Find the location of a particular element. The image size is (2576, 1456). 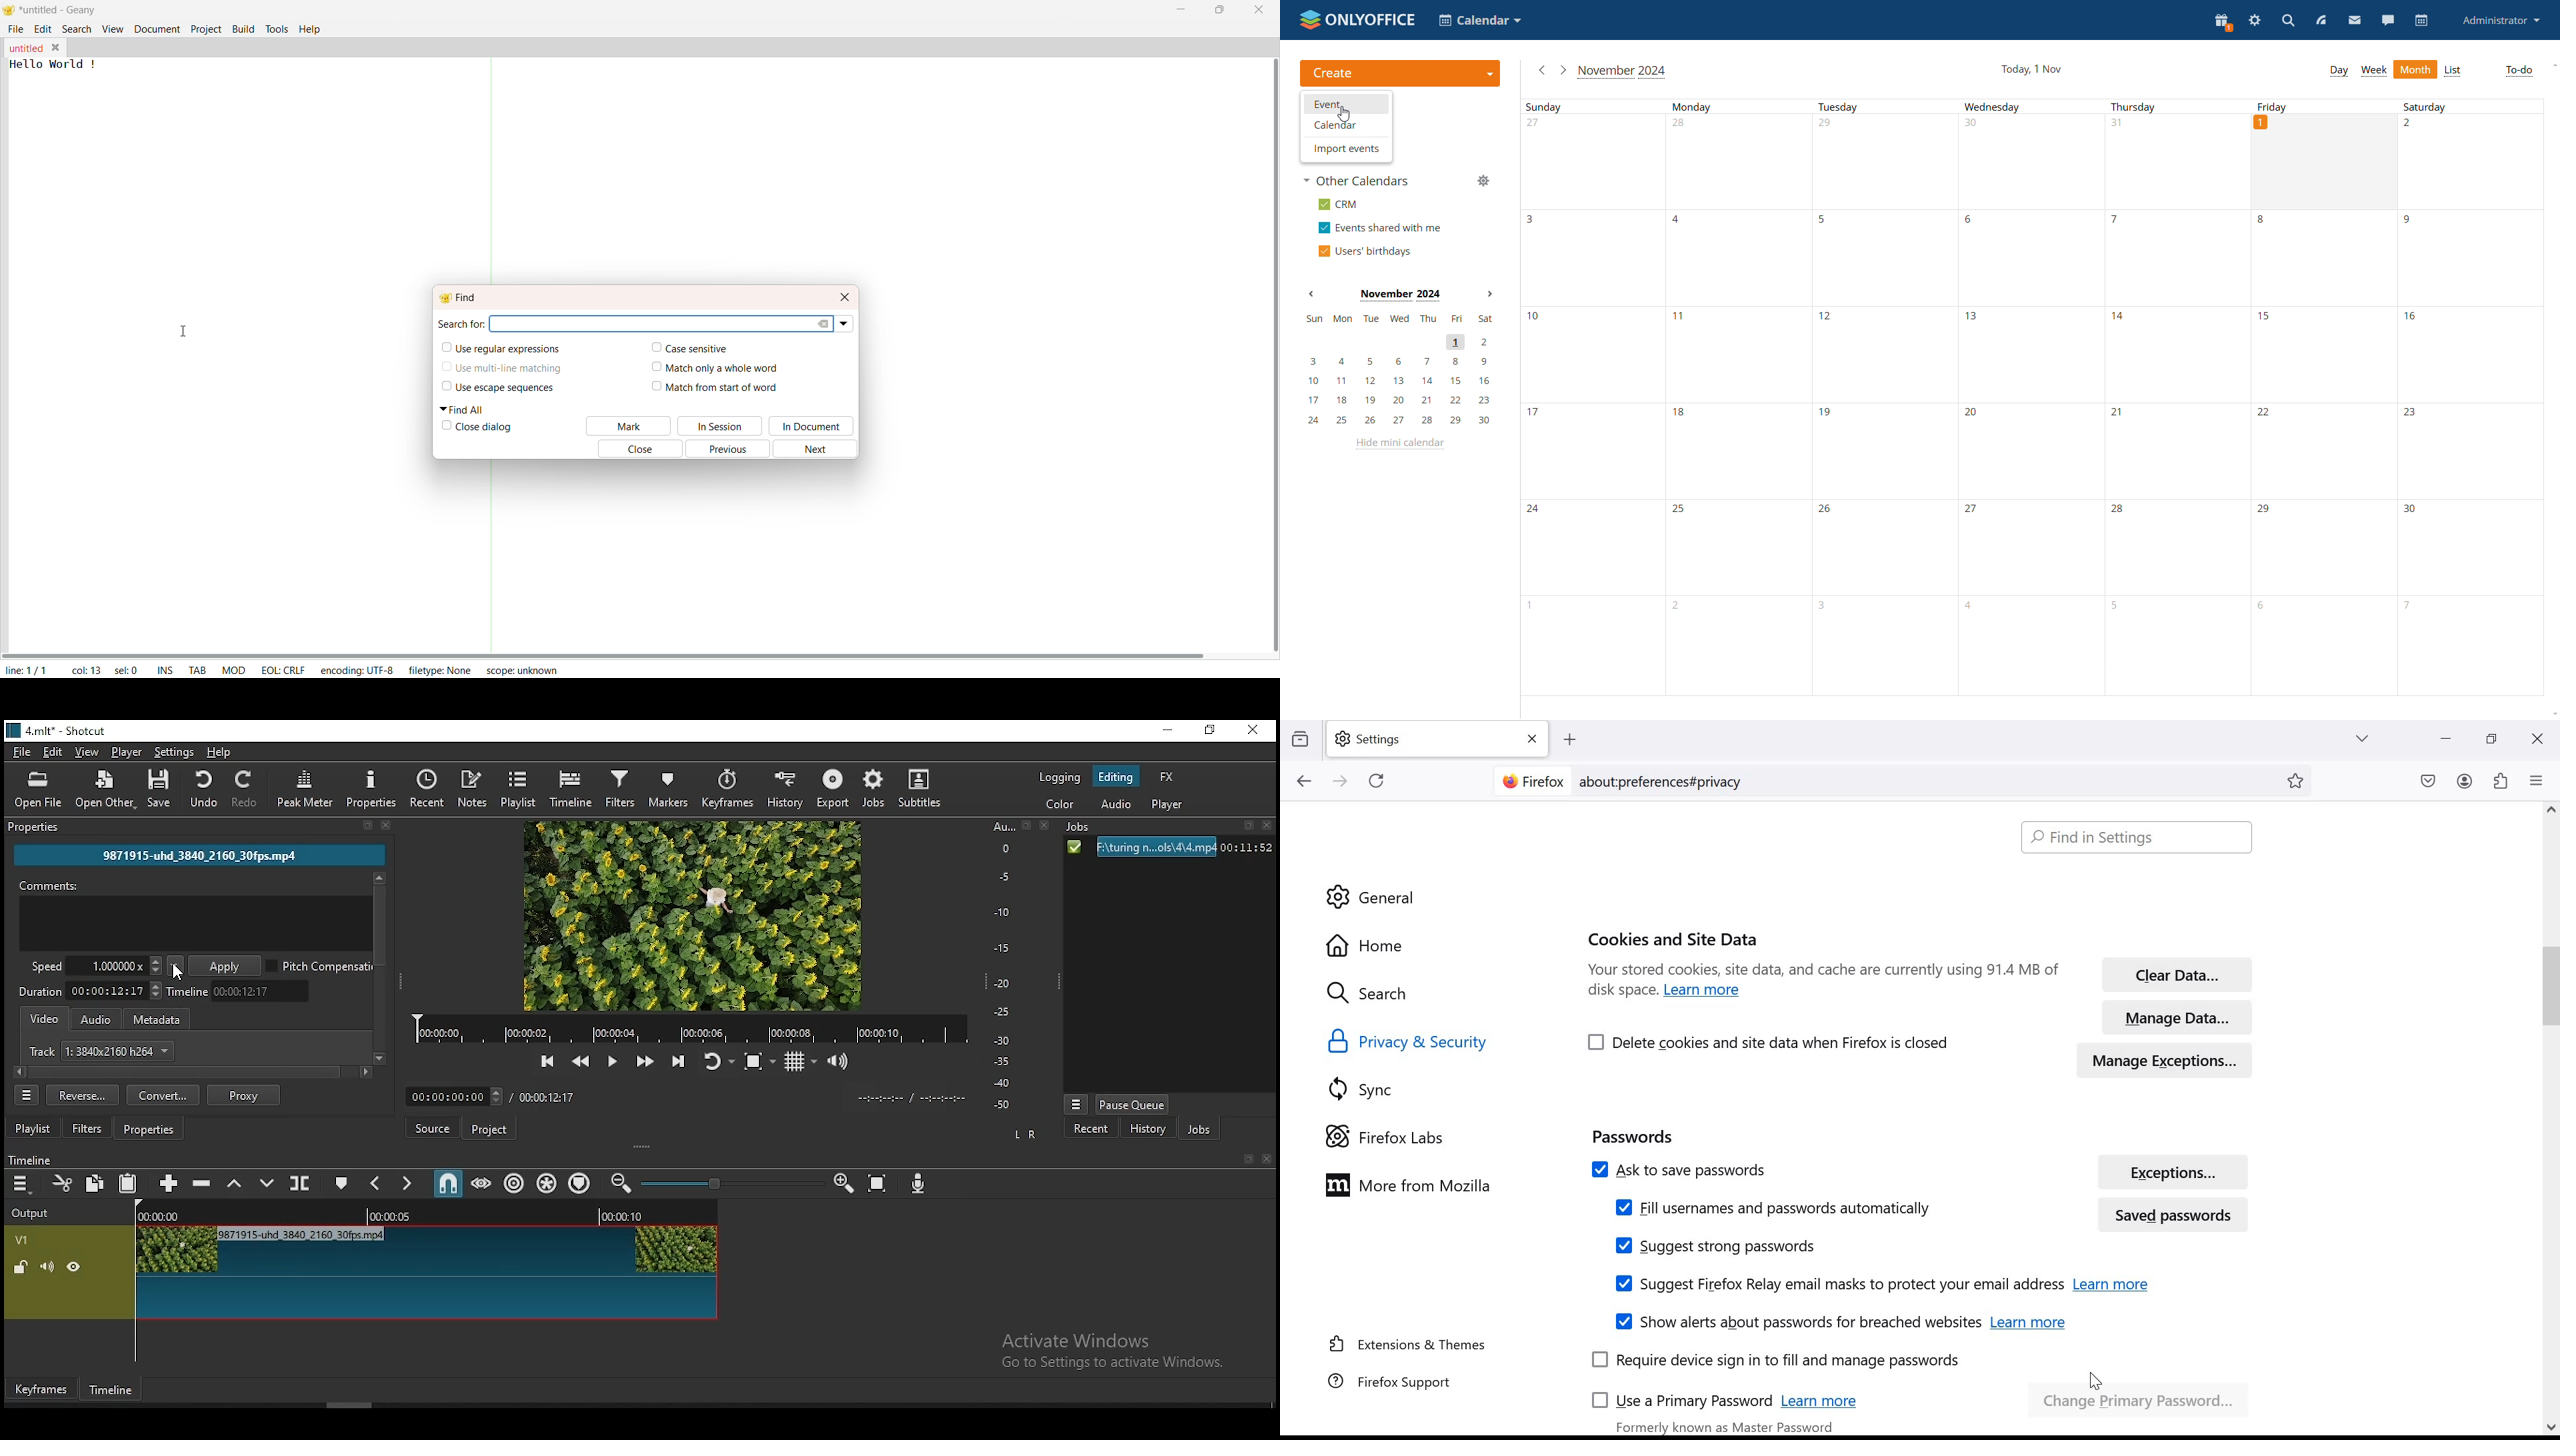

extensions & themes is located at coordinates (1409, 1343).